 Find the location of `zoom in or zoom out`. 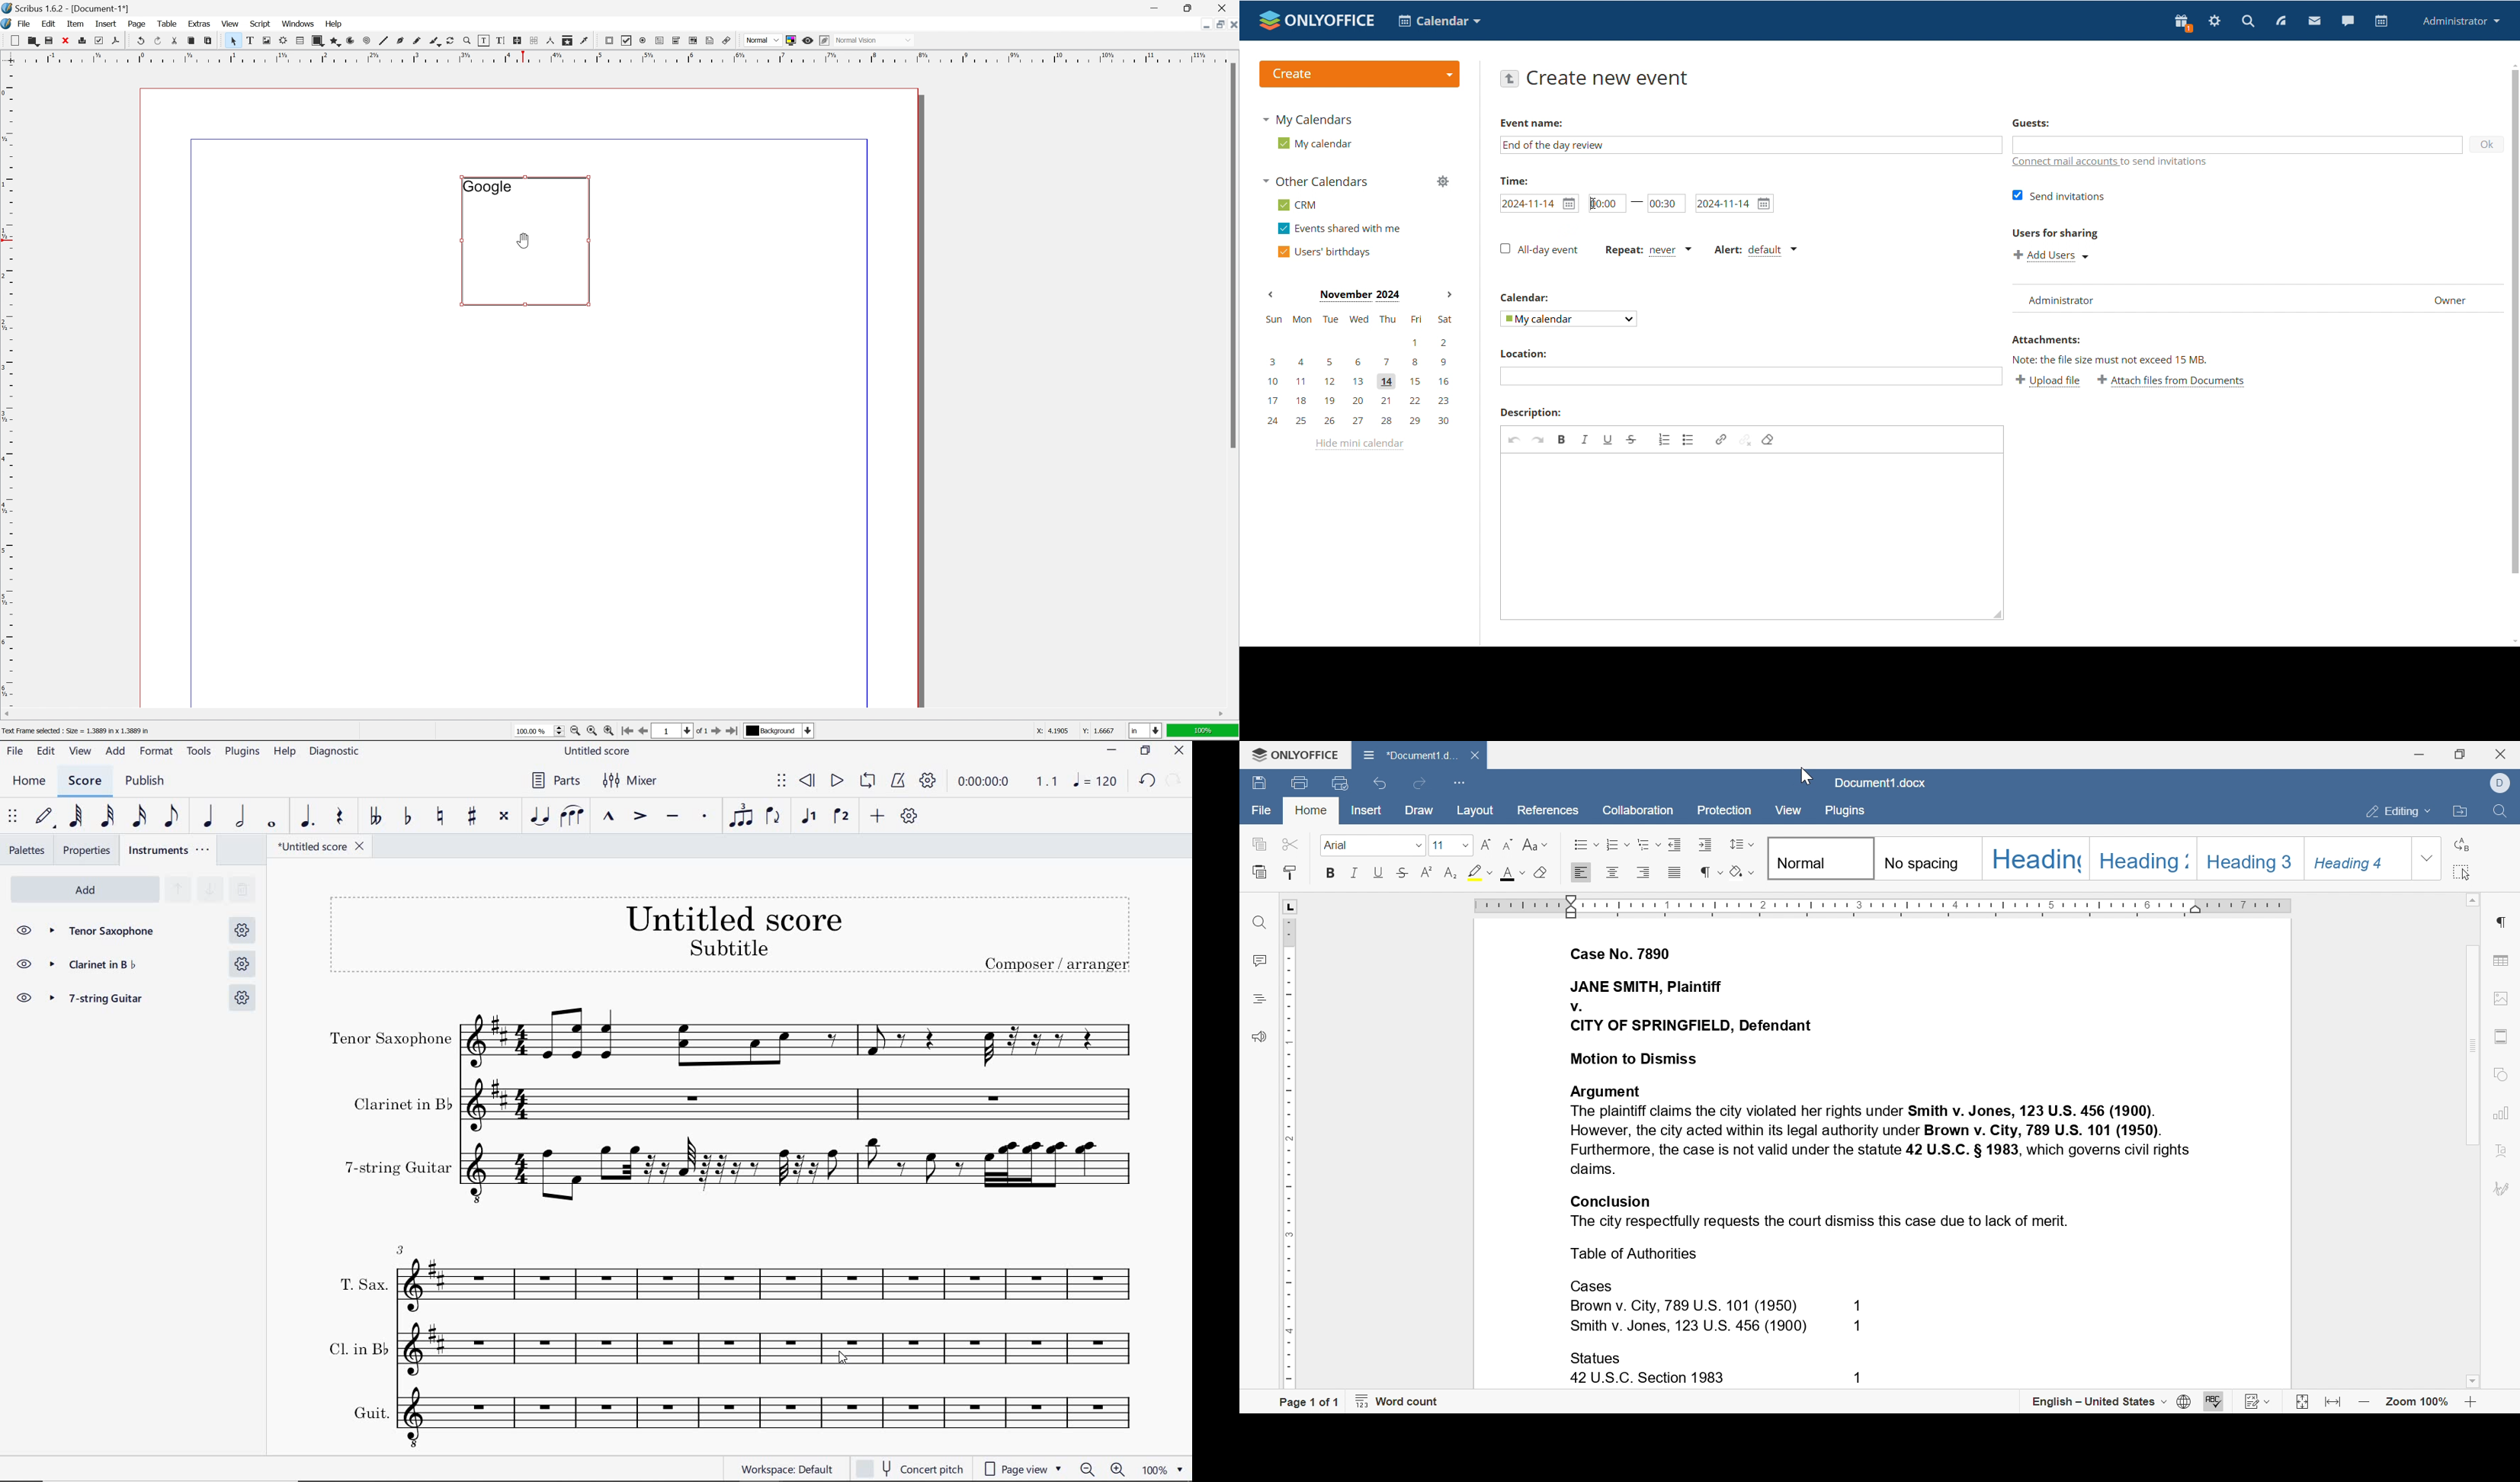

zoom in or zoom out is located at coordinates (468, 42).